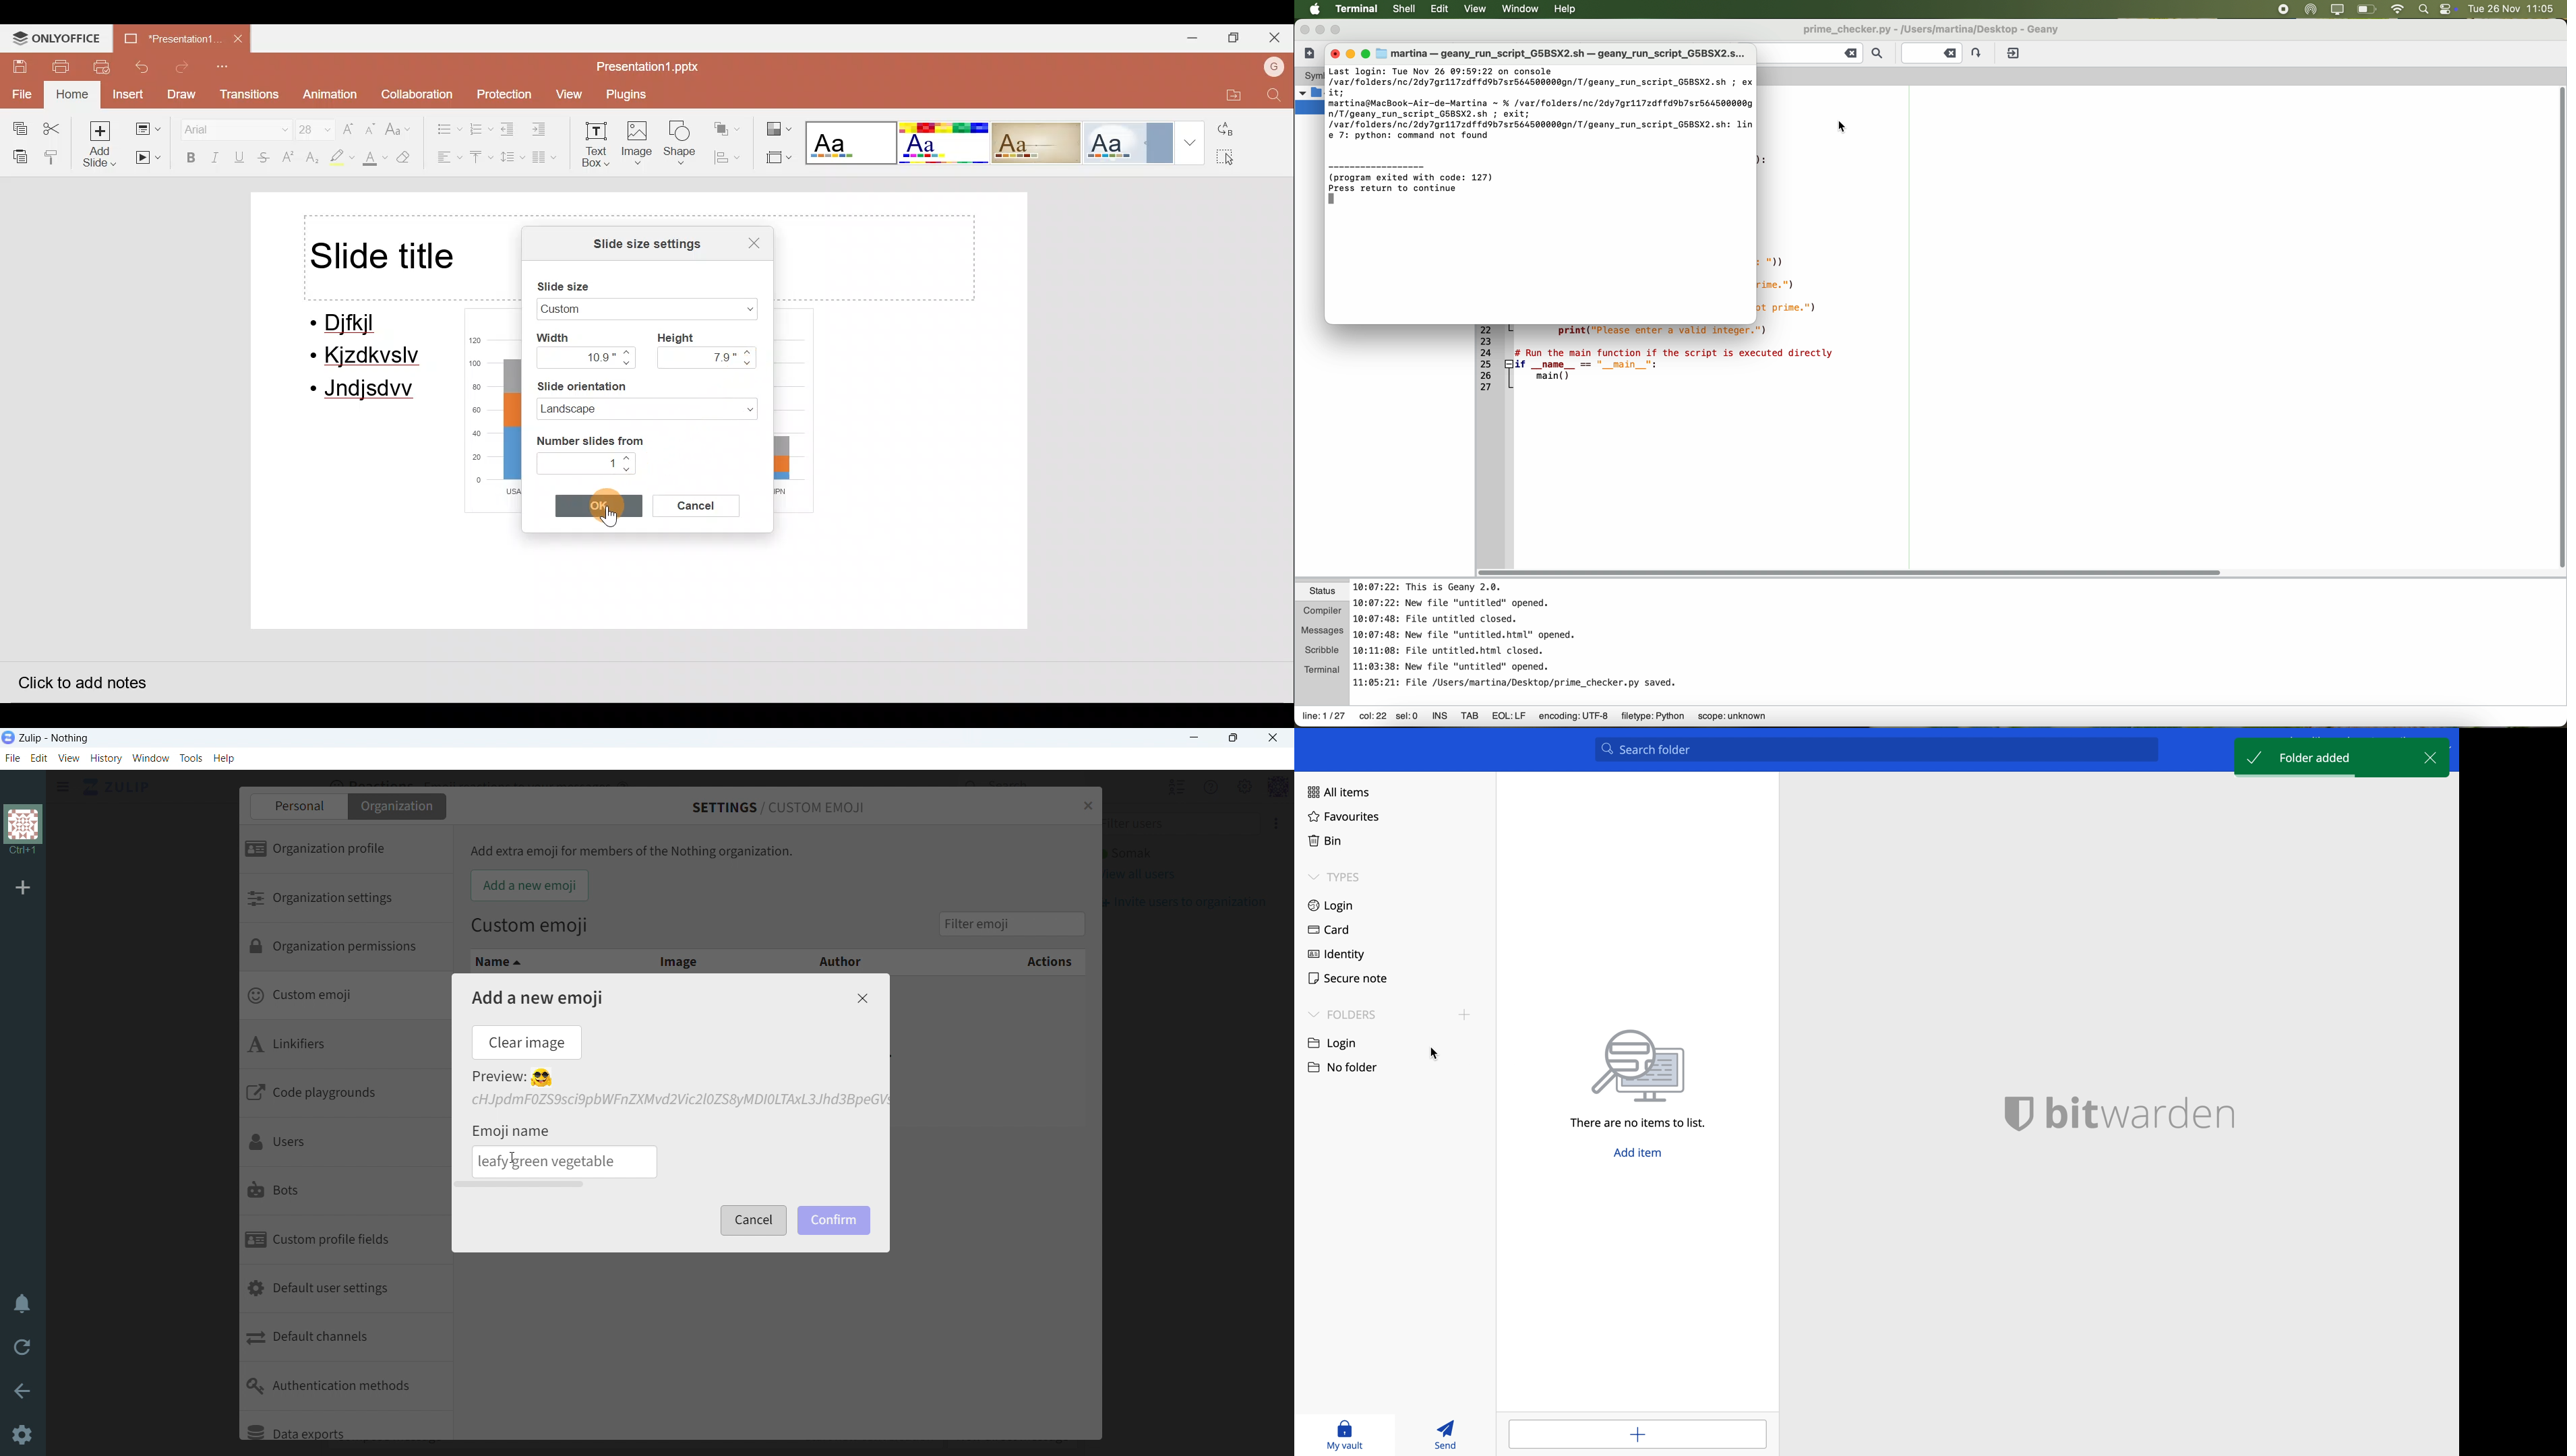  I want to click on custom emoji, so click(344, 998).